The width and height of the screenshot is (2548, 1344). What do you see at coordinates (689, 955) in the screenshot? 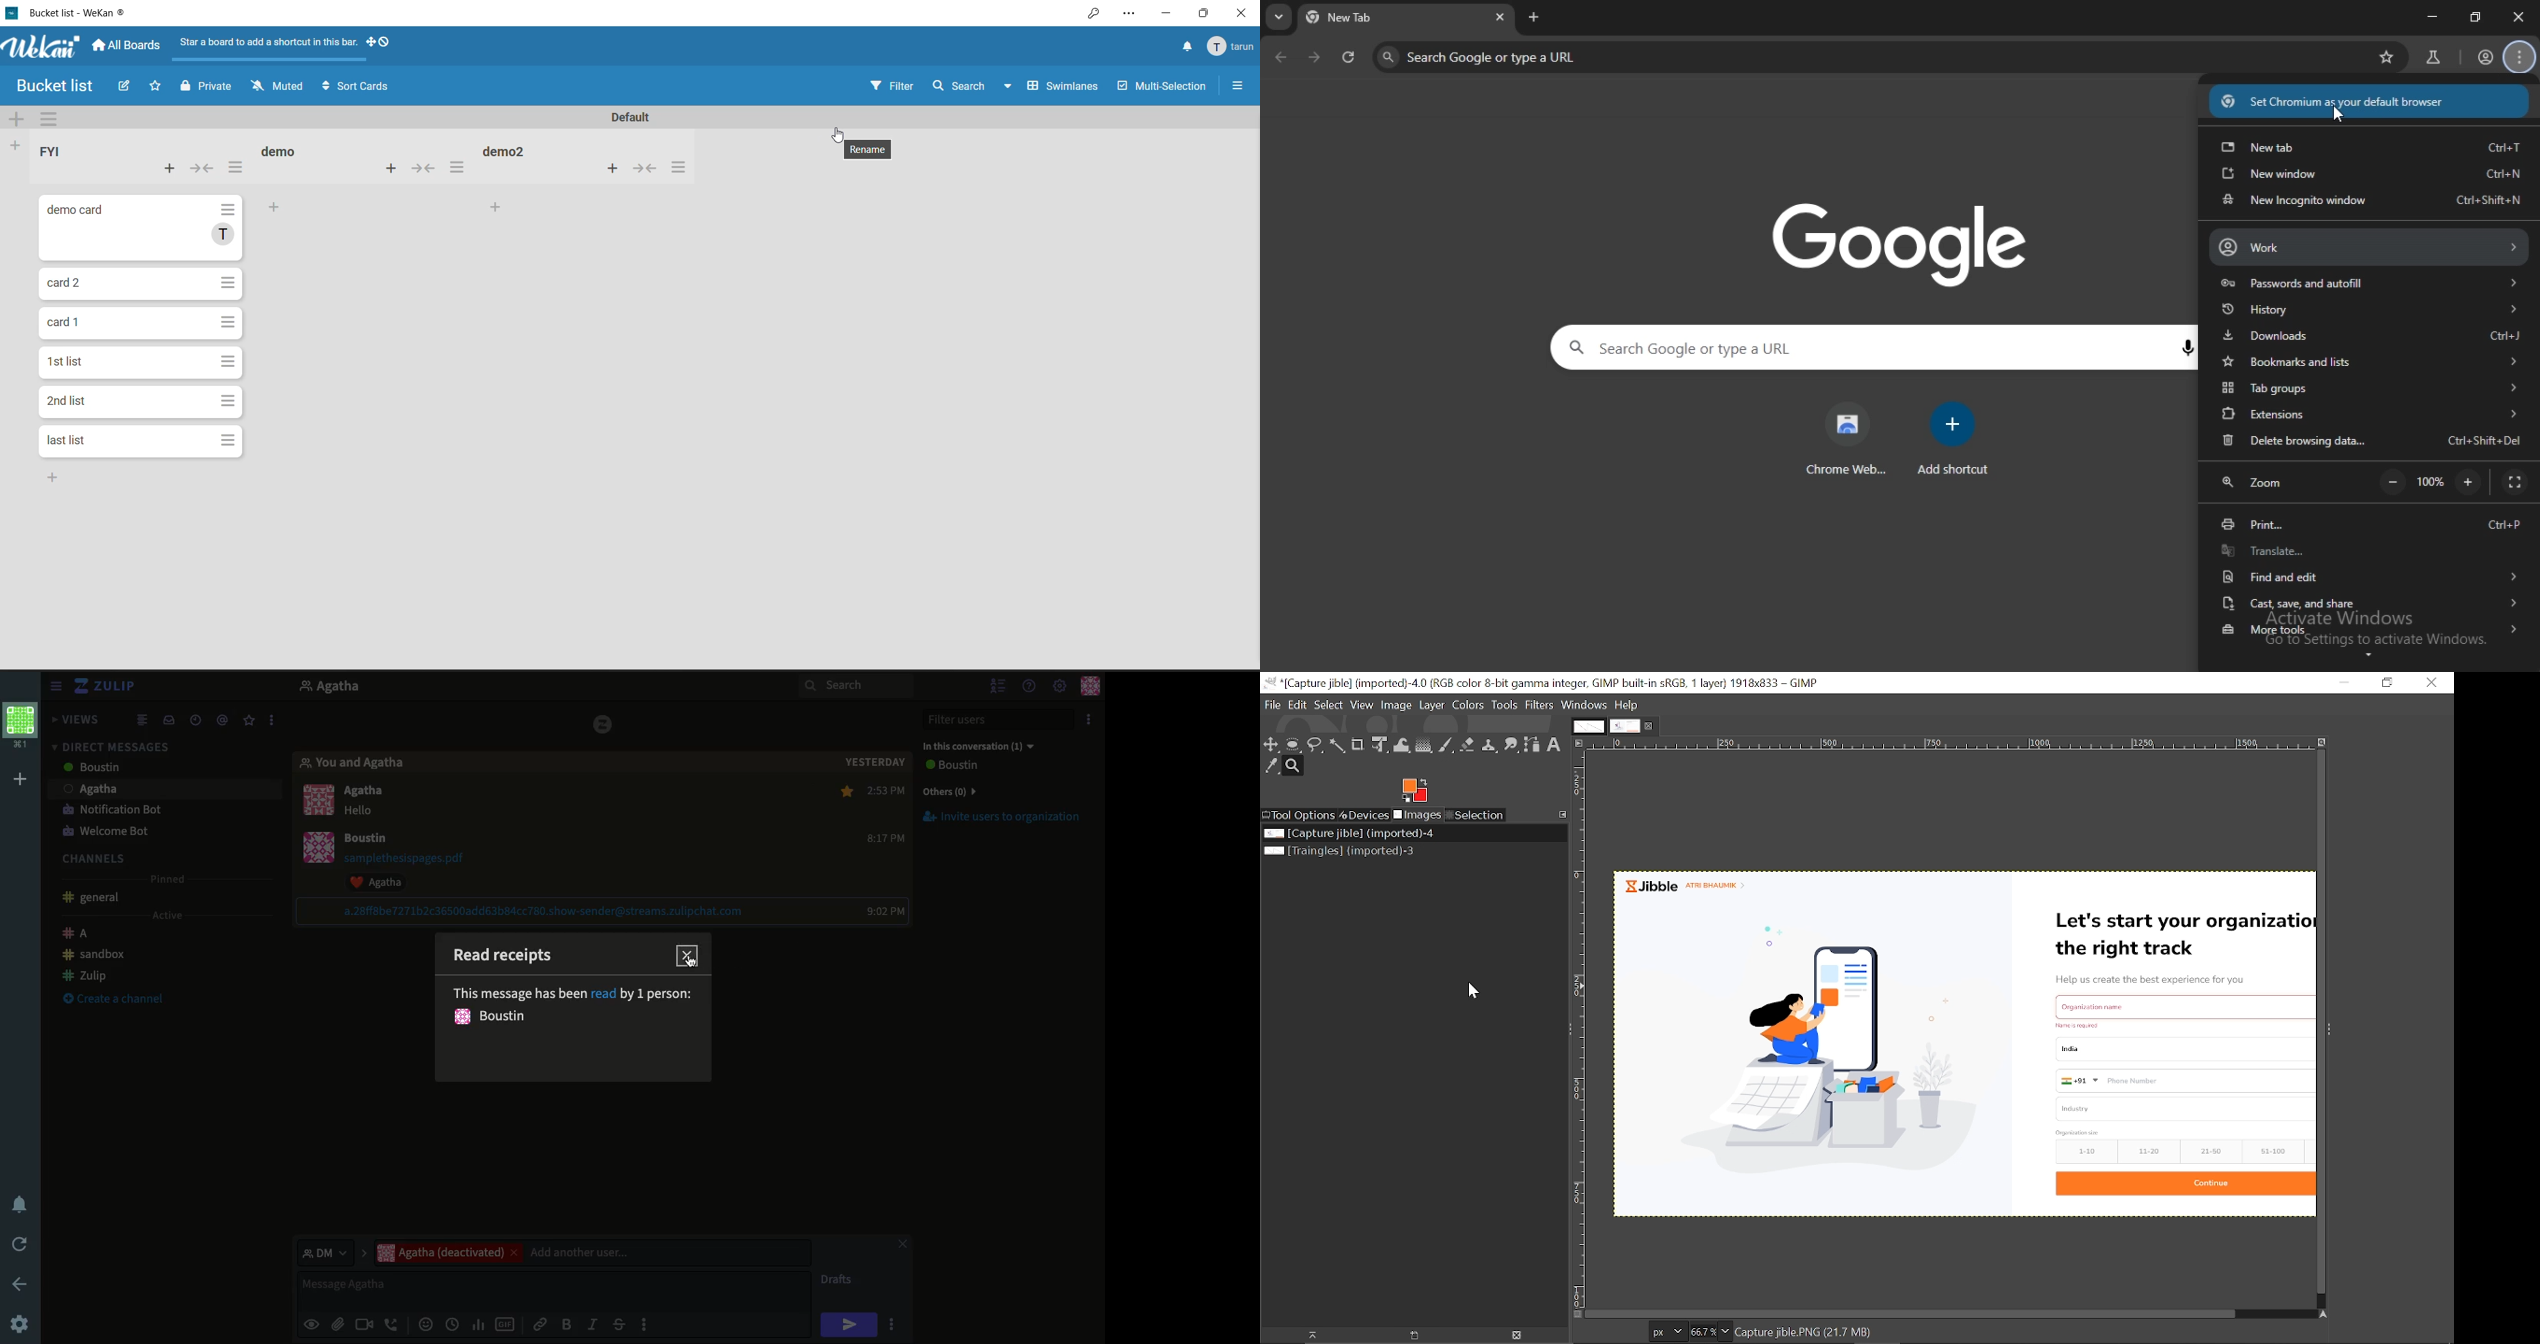
I see `Close` at bounding box center [689, 955].